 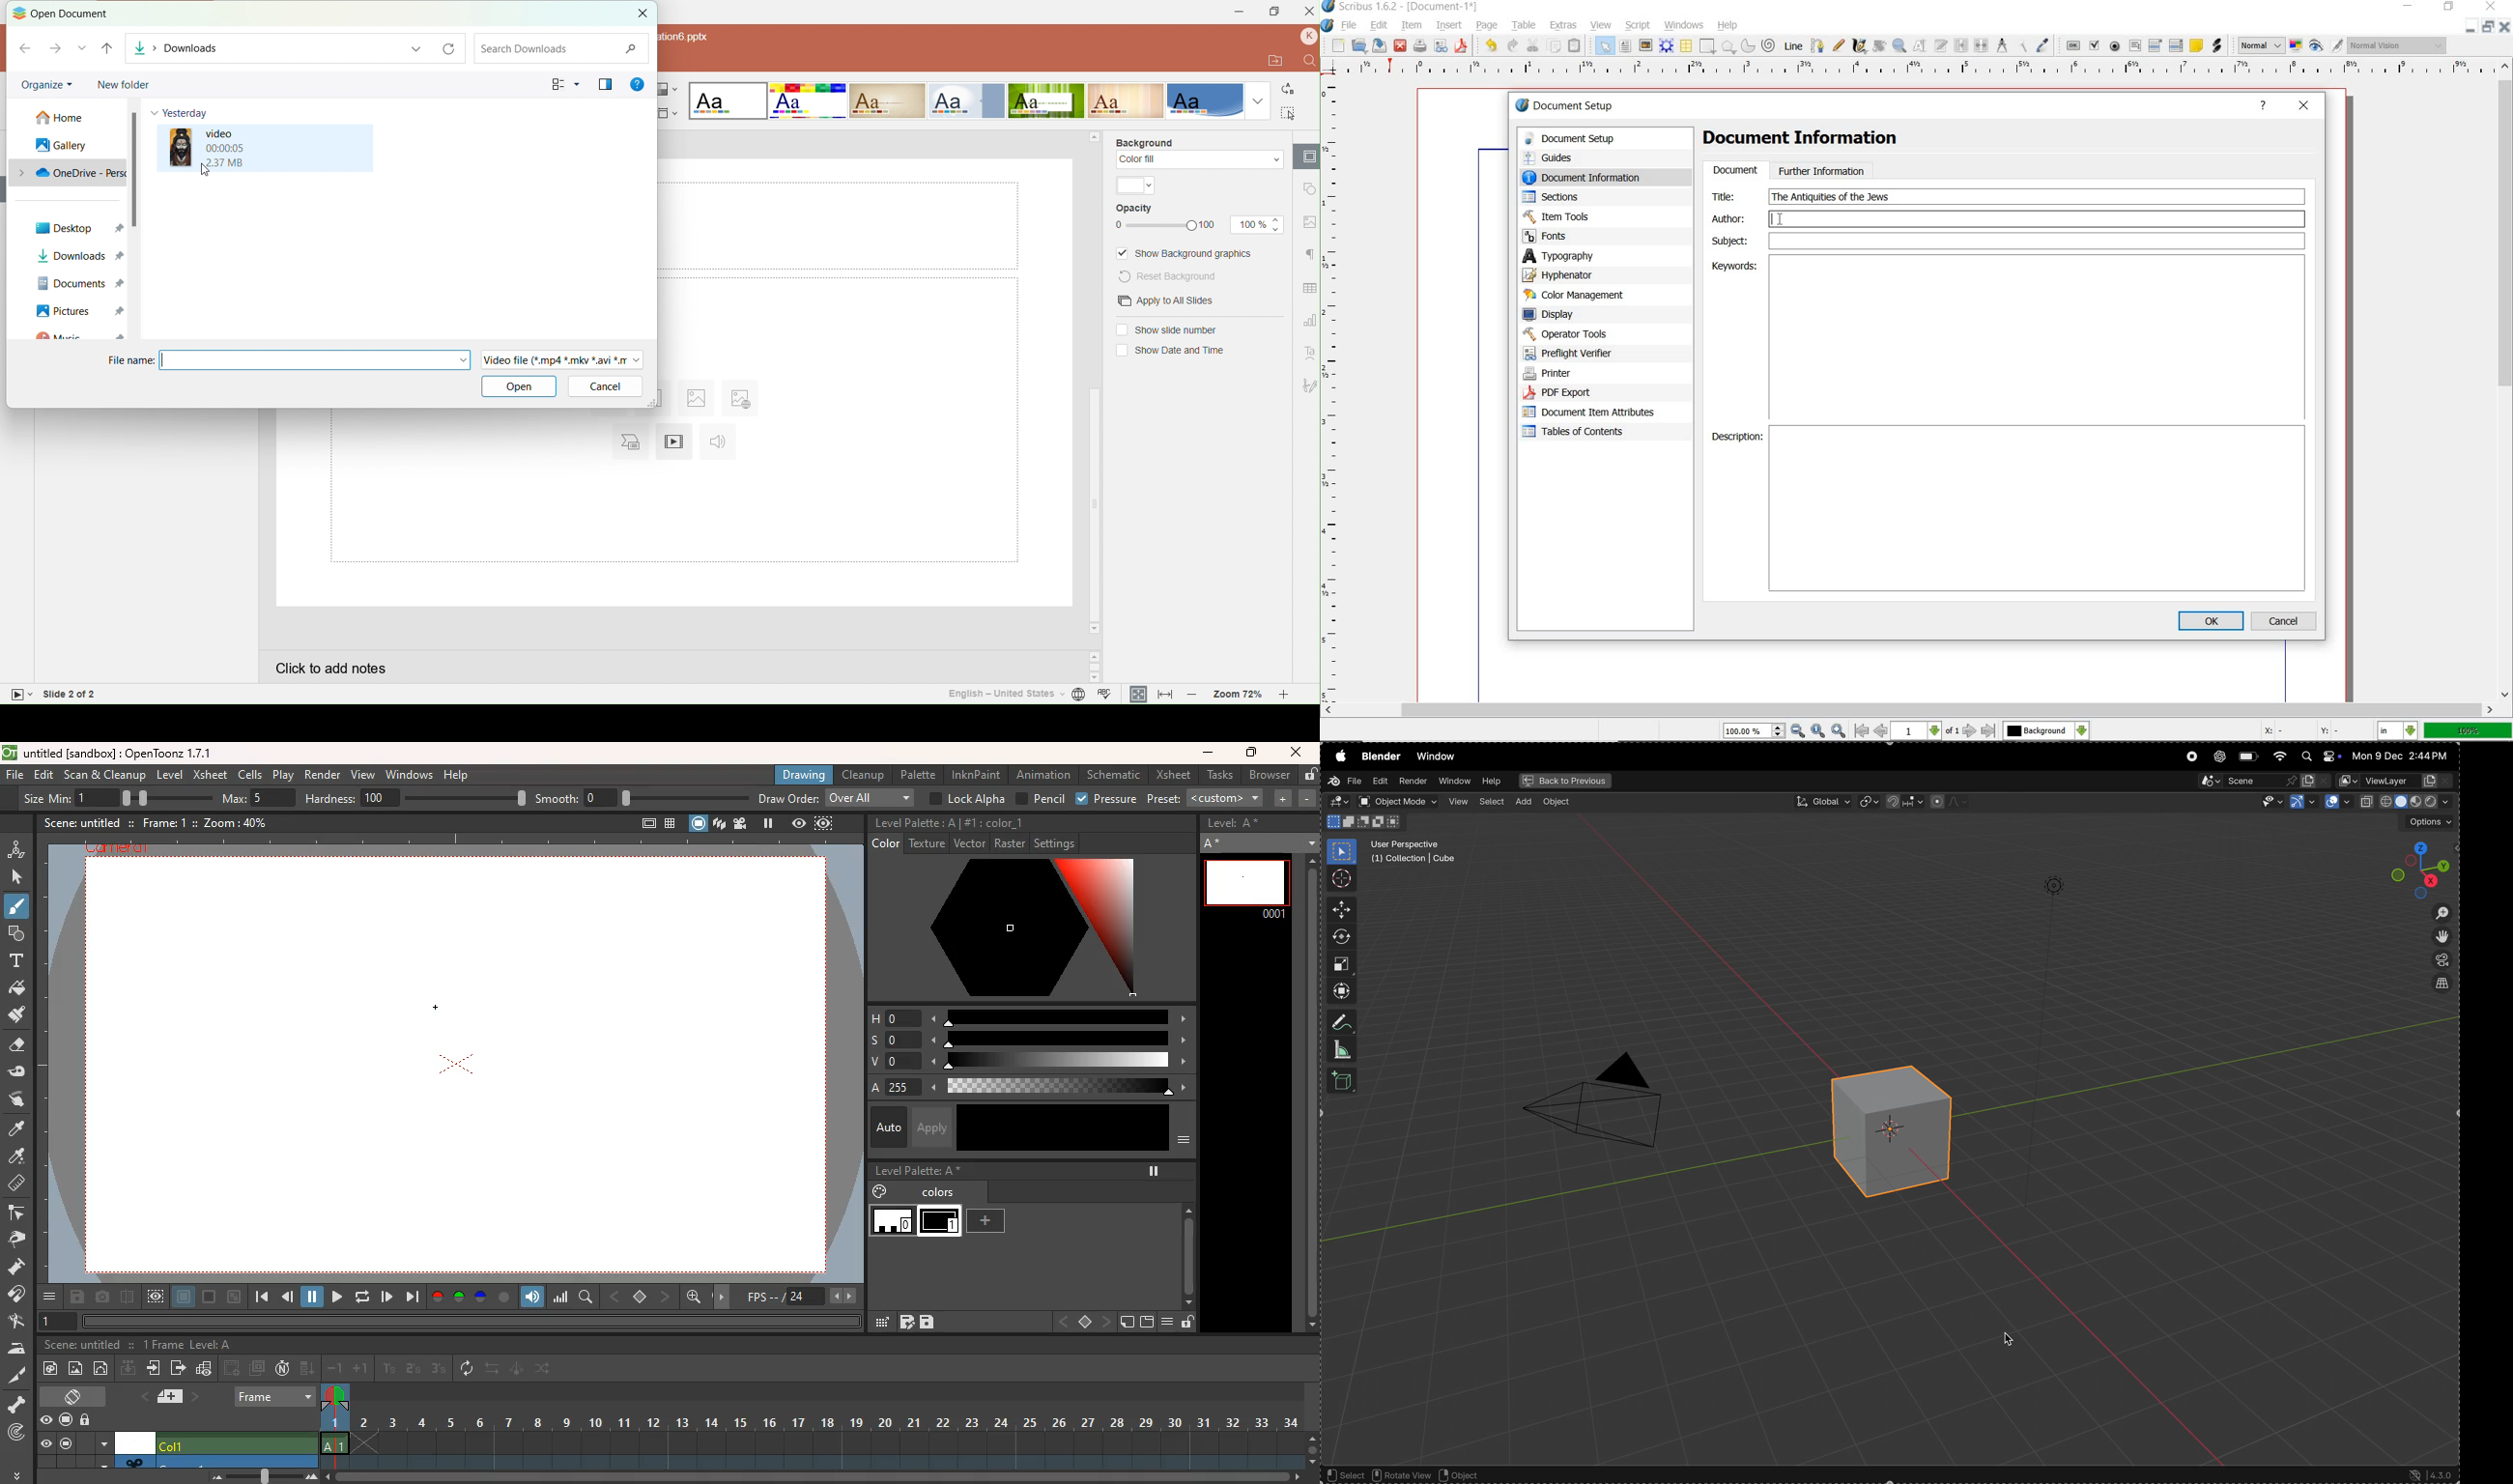 I want to click on help, so click(x=1730, y=24).